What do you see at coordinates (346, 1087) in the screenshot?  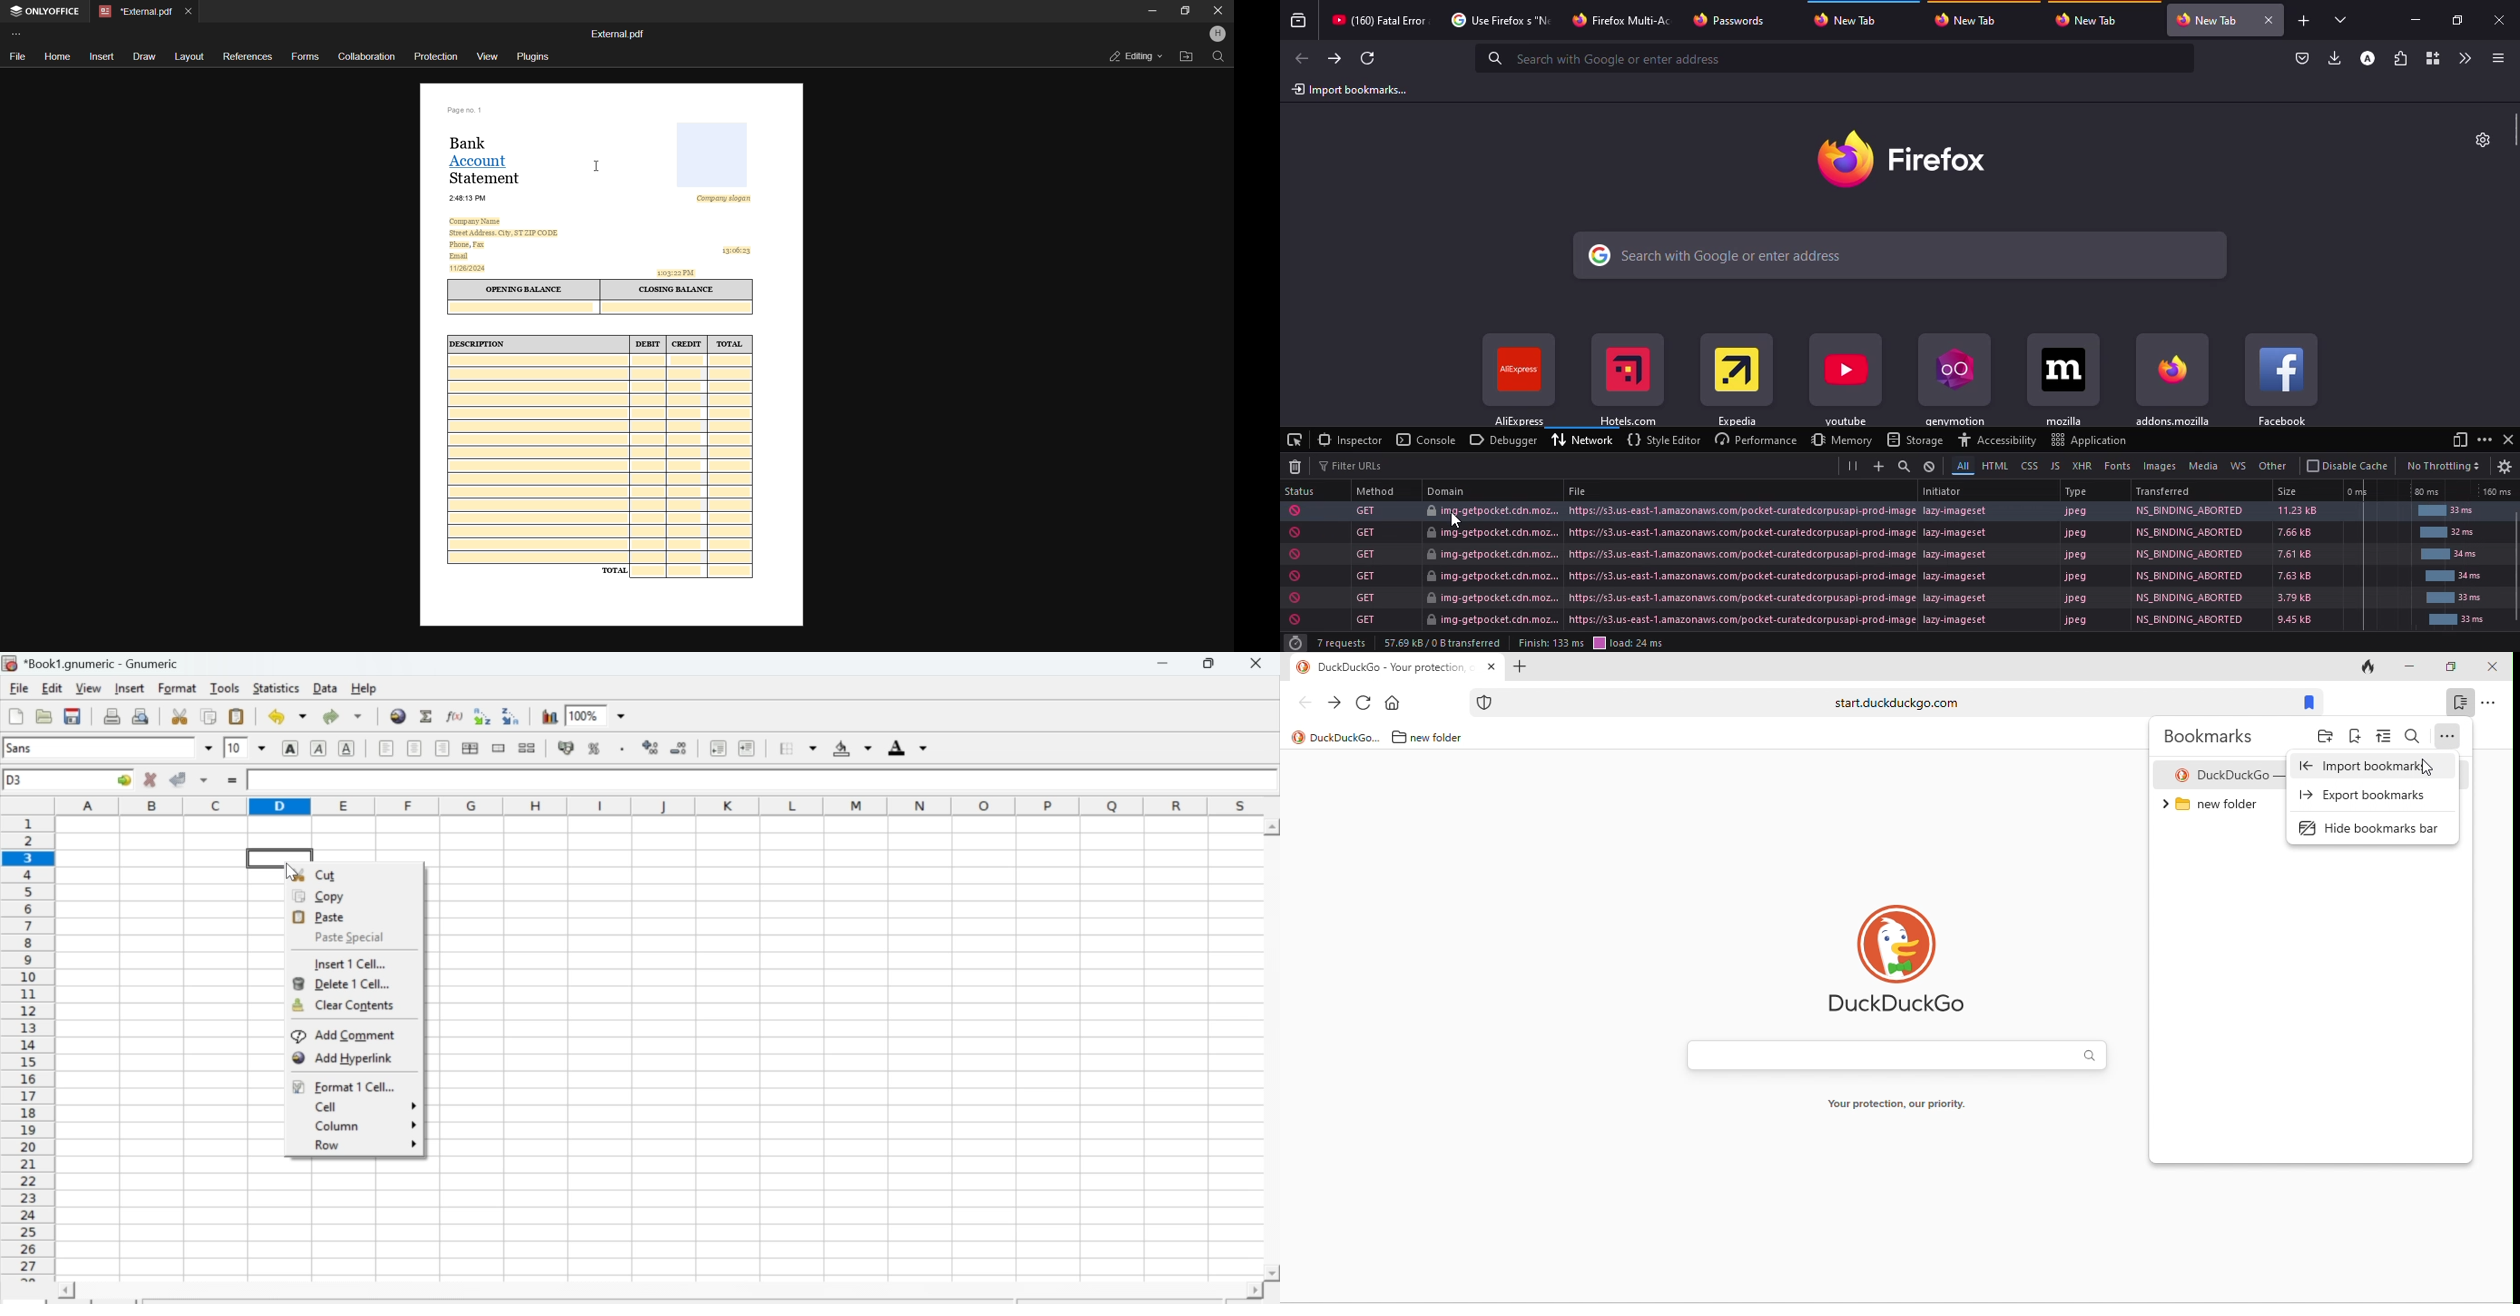 I see `Format 1 cell` at bounding box center [346, 1087].